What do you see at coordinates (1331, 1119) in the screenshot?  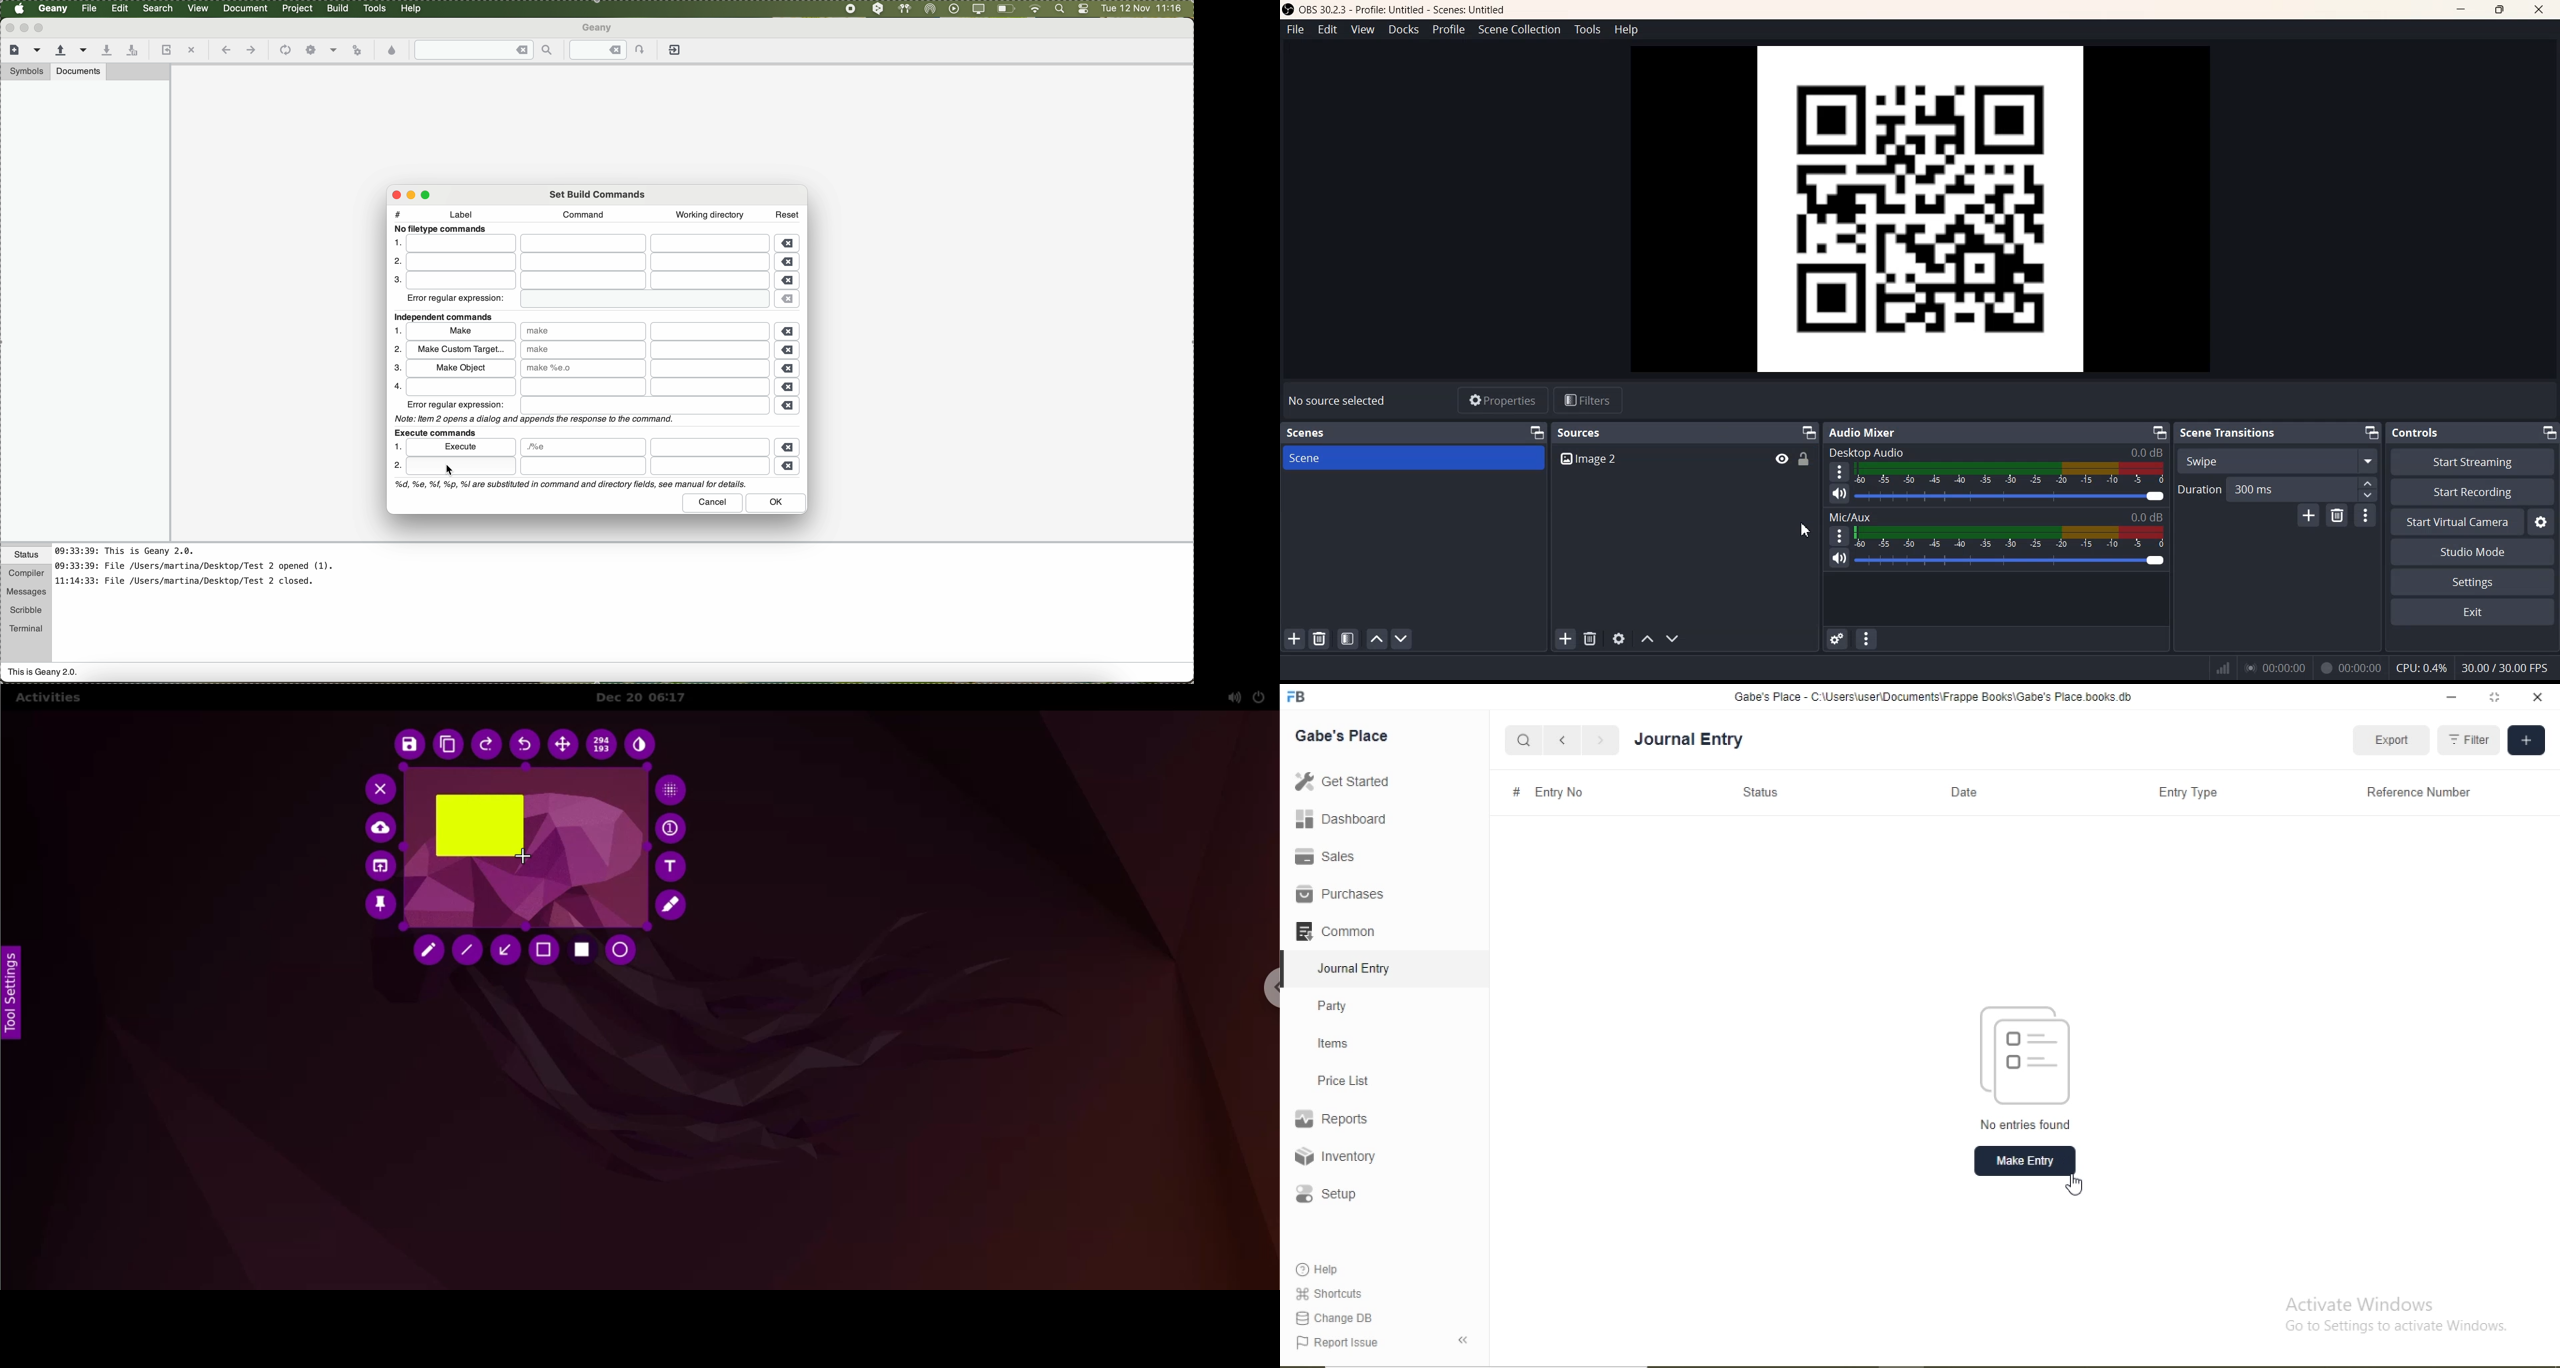 I see `Reports` at bounding box center [1331, 1119].